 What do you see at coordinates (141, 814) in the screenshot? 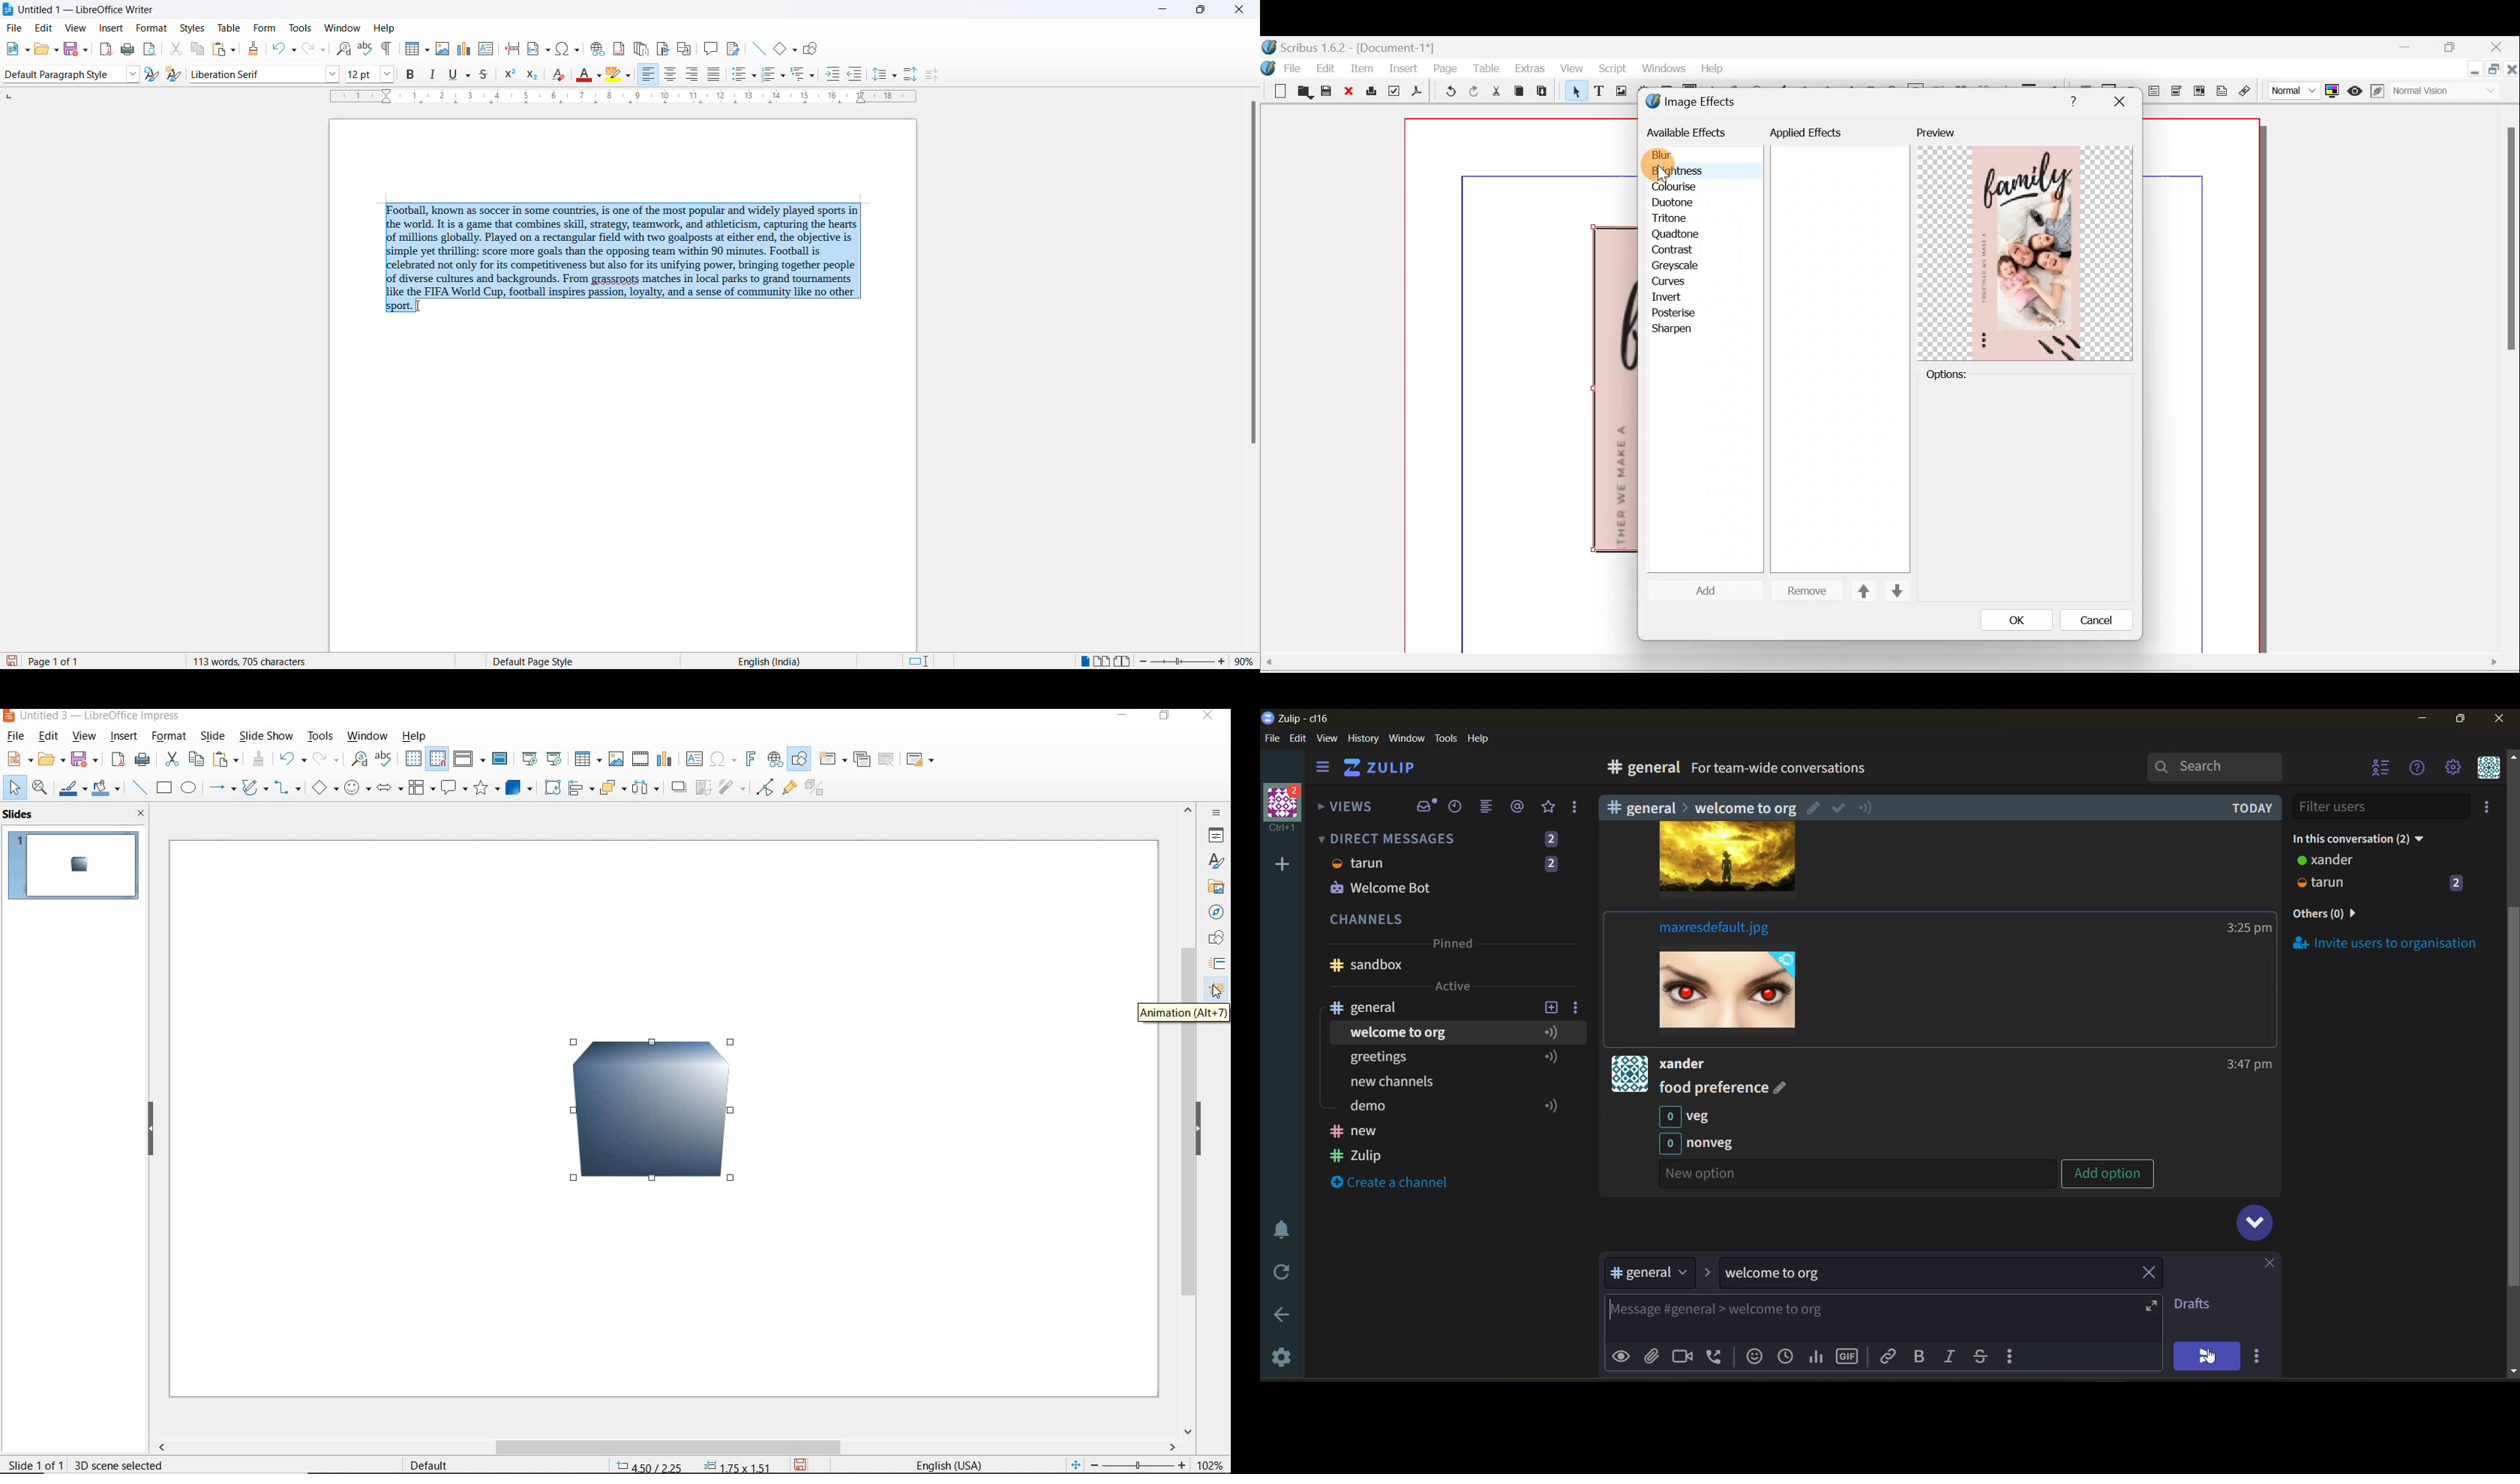
I see `close` at bounding box center [141, 814].